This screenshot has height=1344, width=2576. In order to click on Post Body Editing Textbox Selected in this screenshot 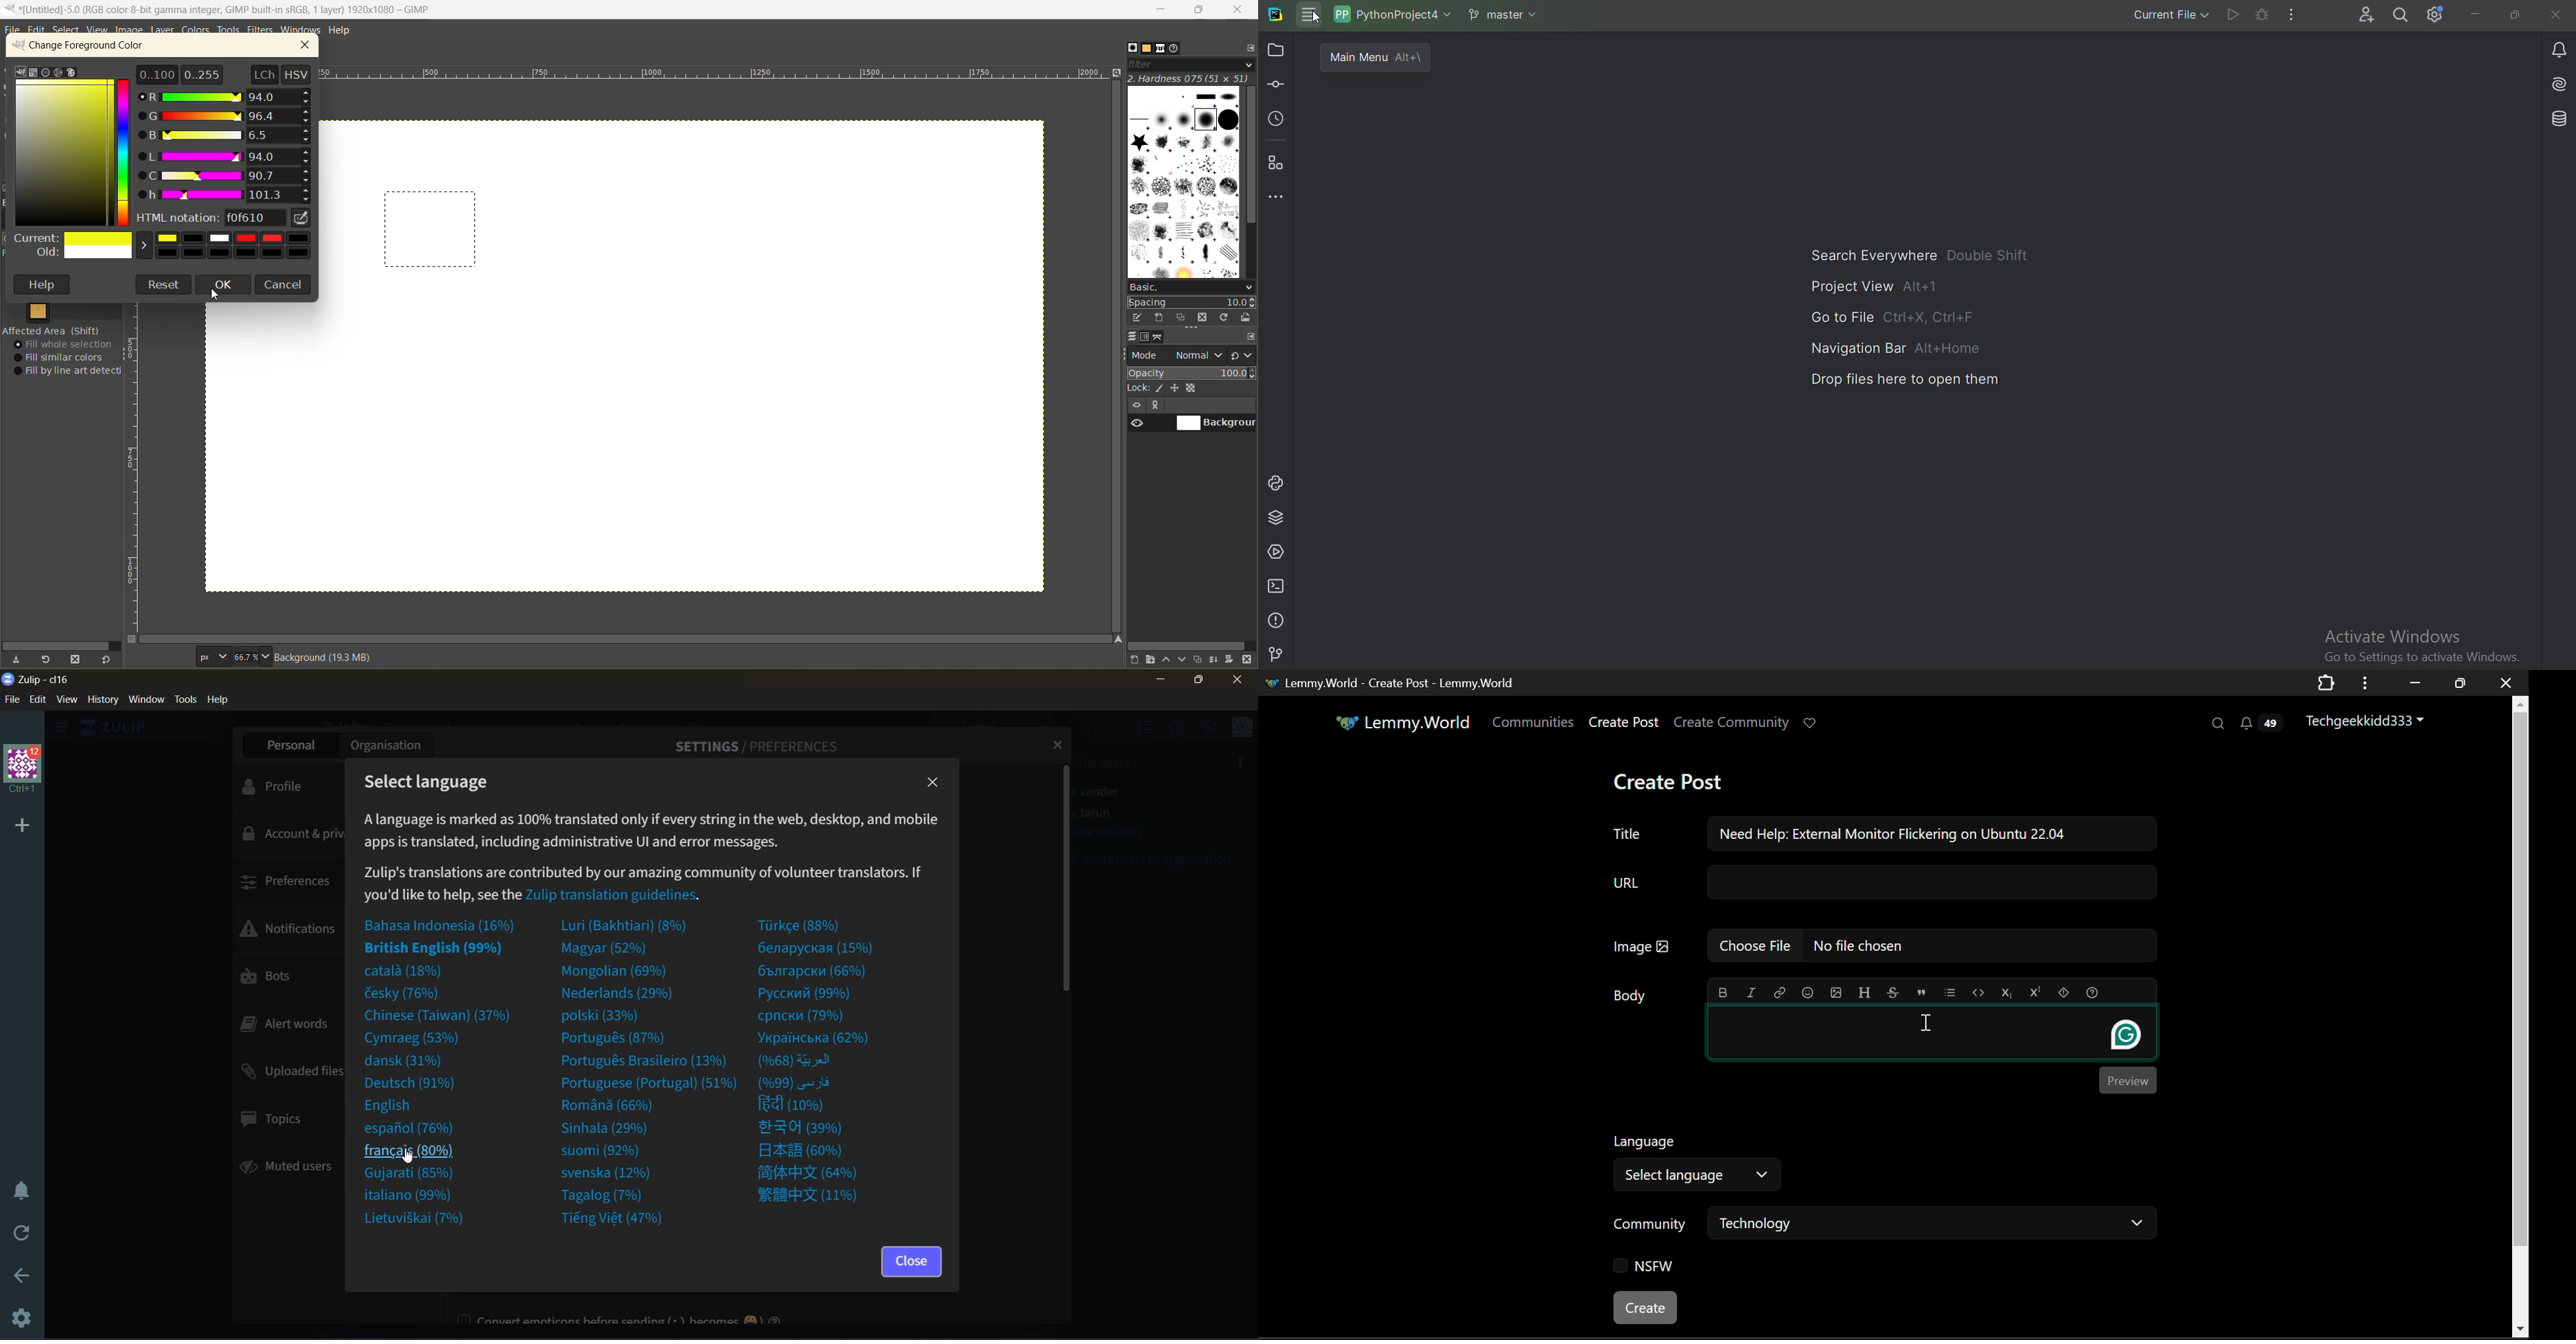, I will do `click(1931, 1034)`.